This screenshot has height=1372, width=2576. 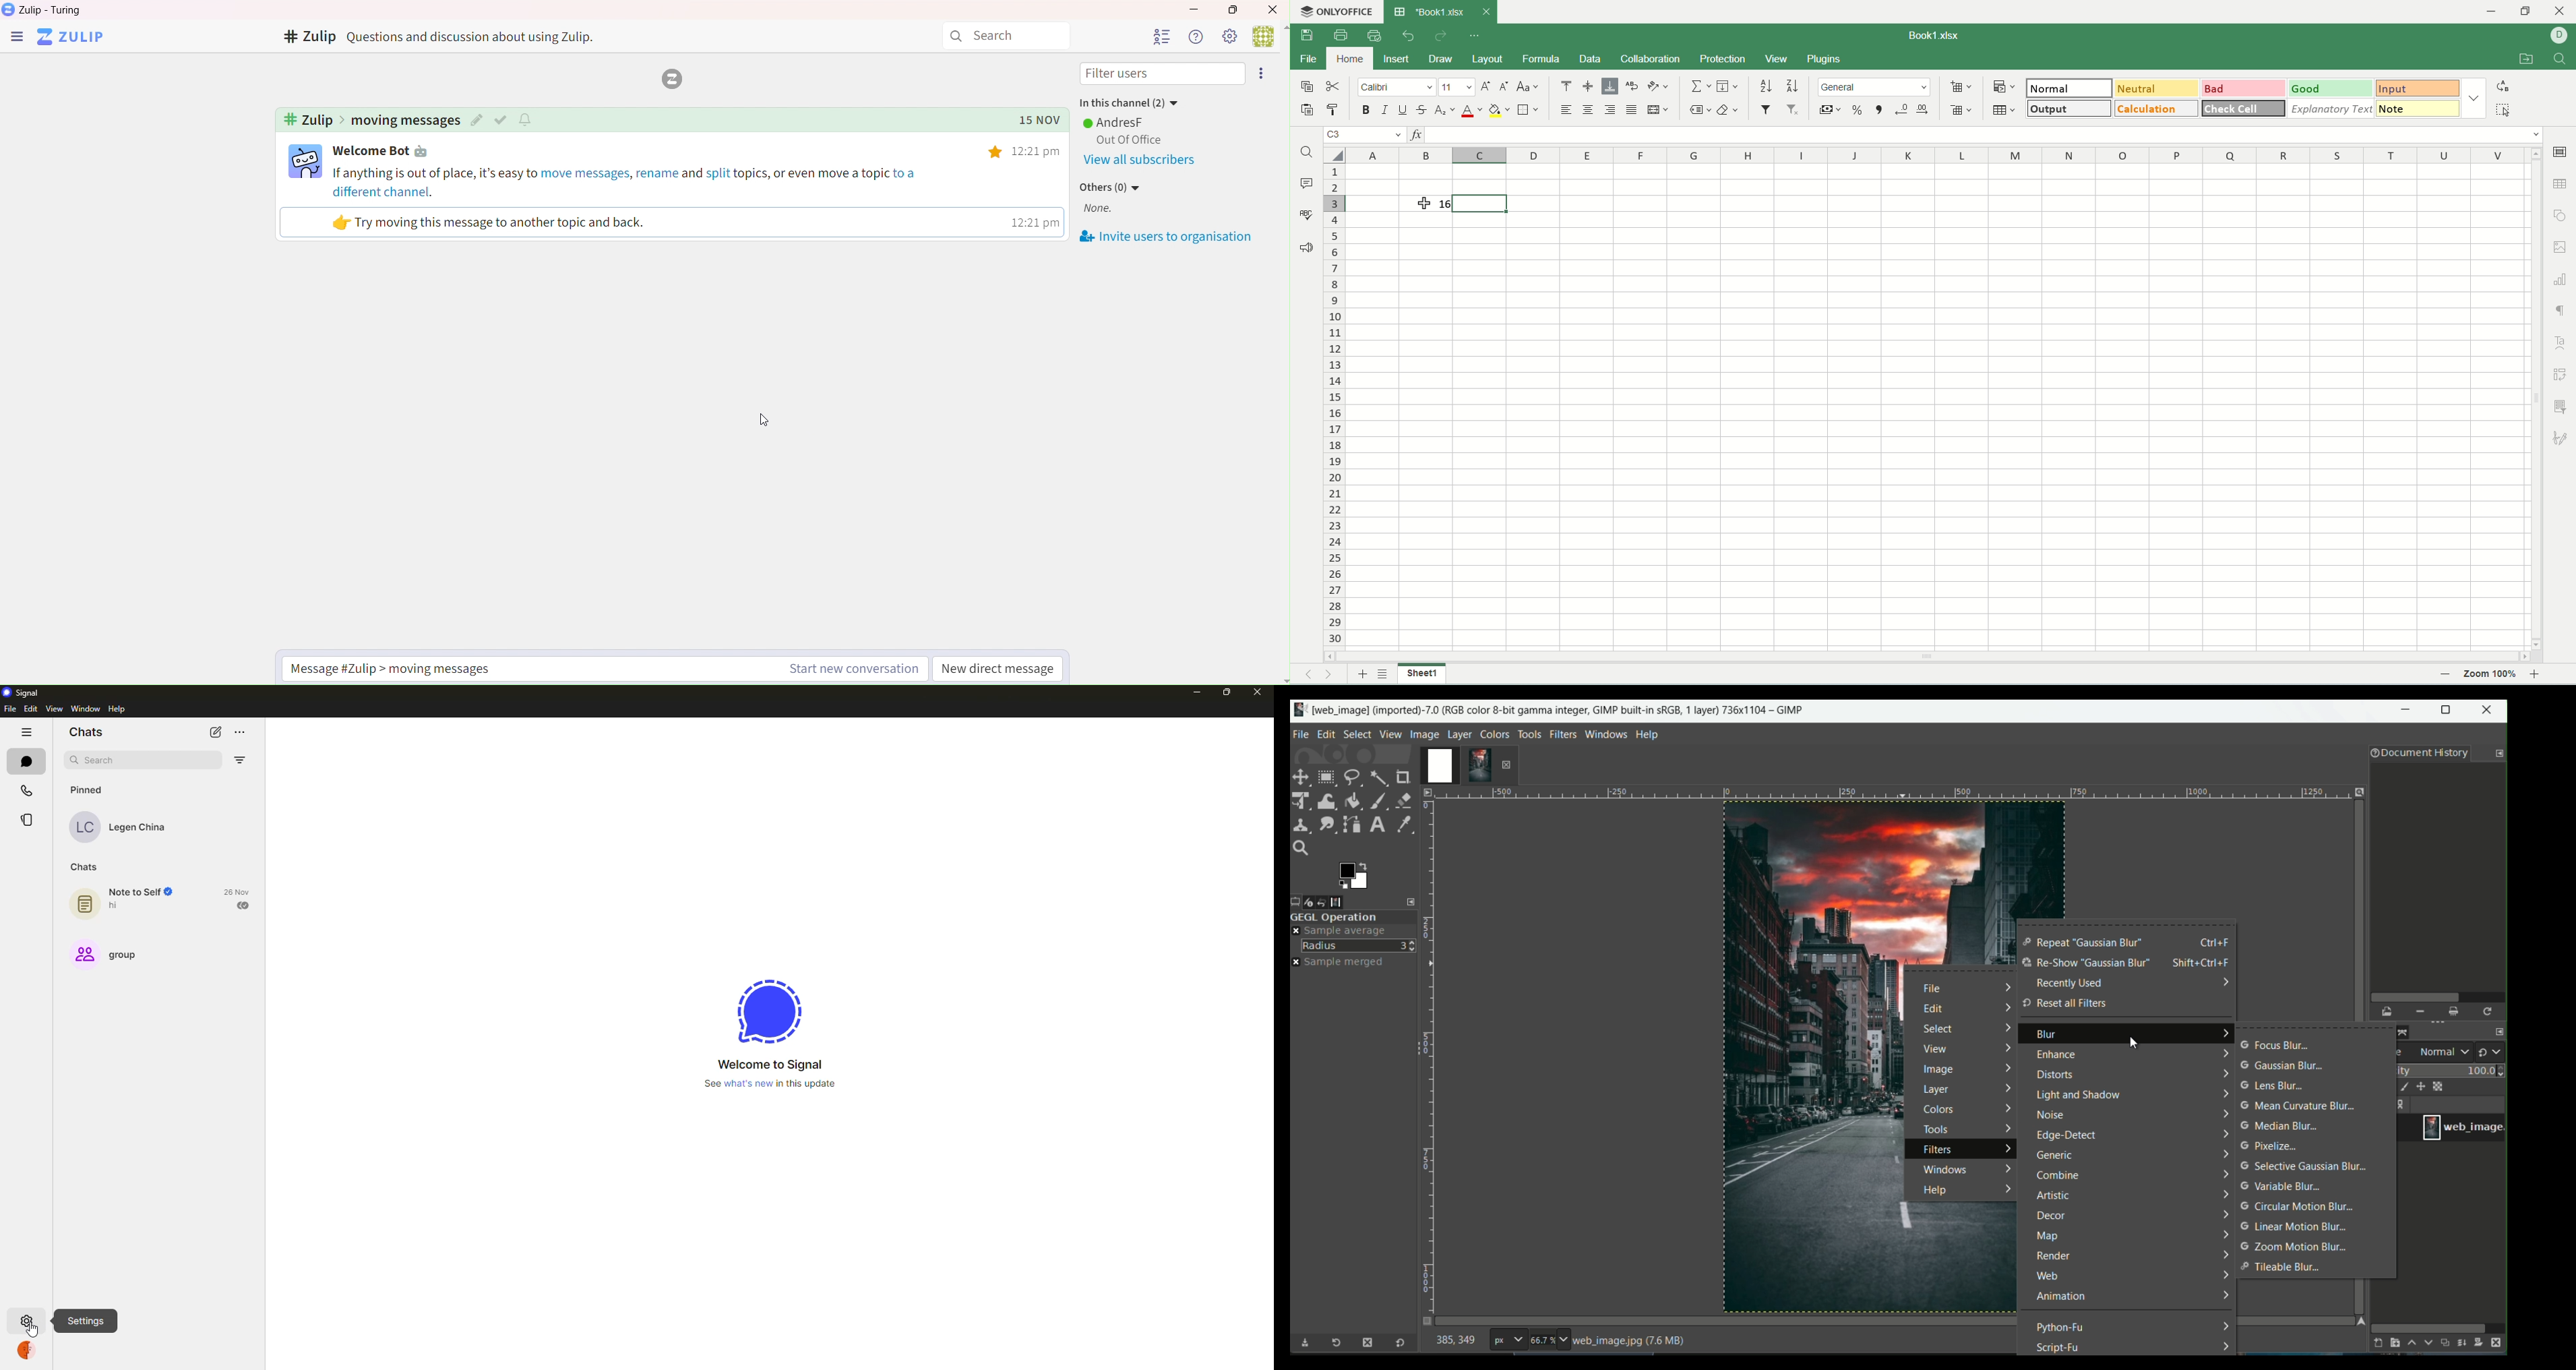 I want to click on profile, so click(x=27, y=1351).